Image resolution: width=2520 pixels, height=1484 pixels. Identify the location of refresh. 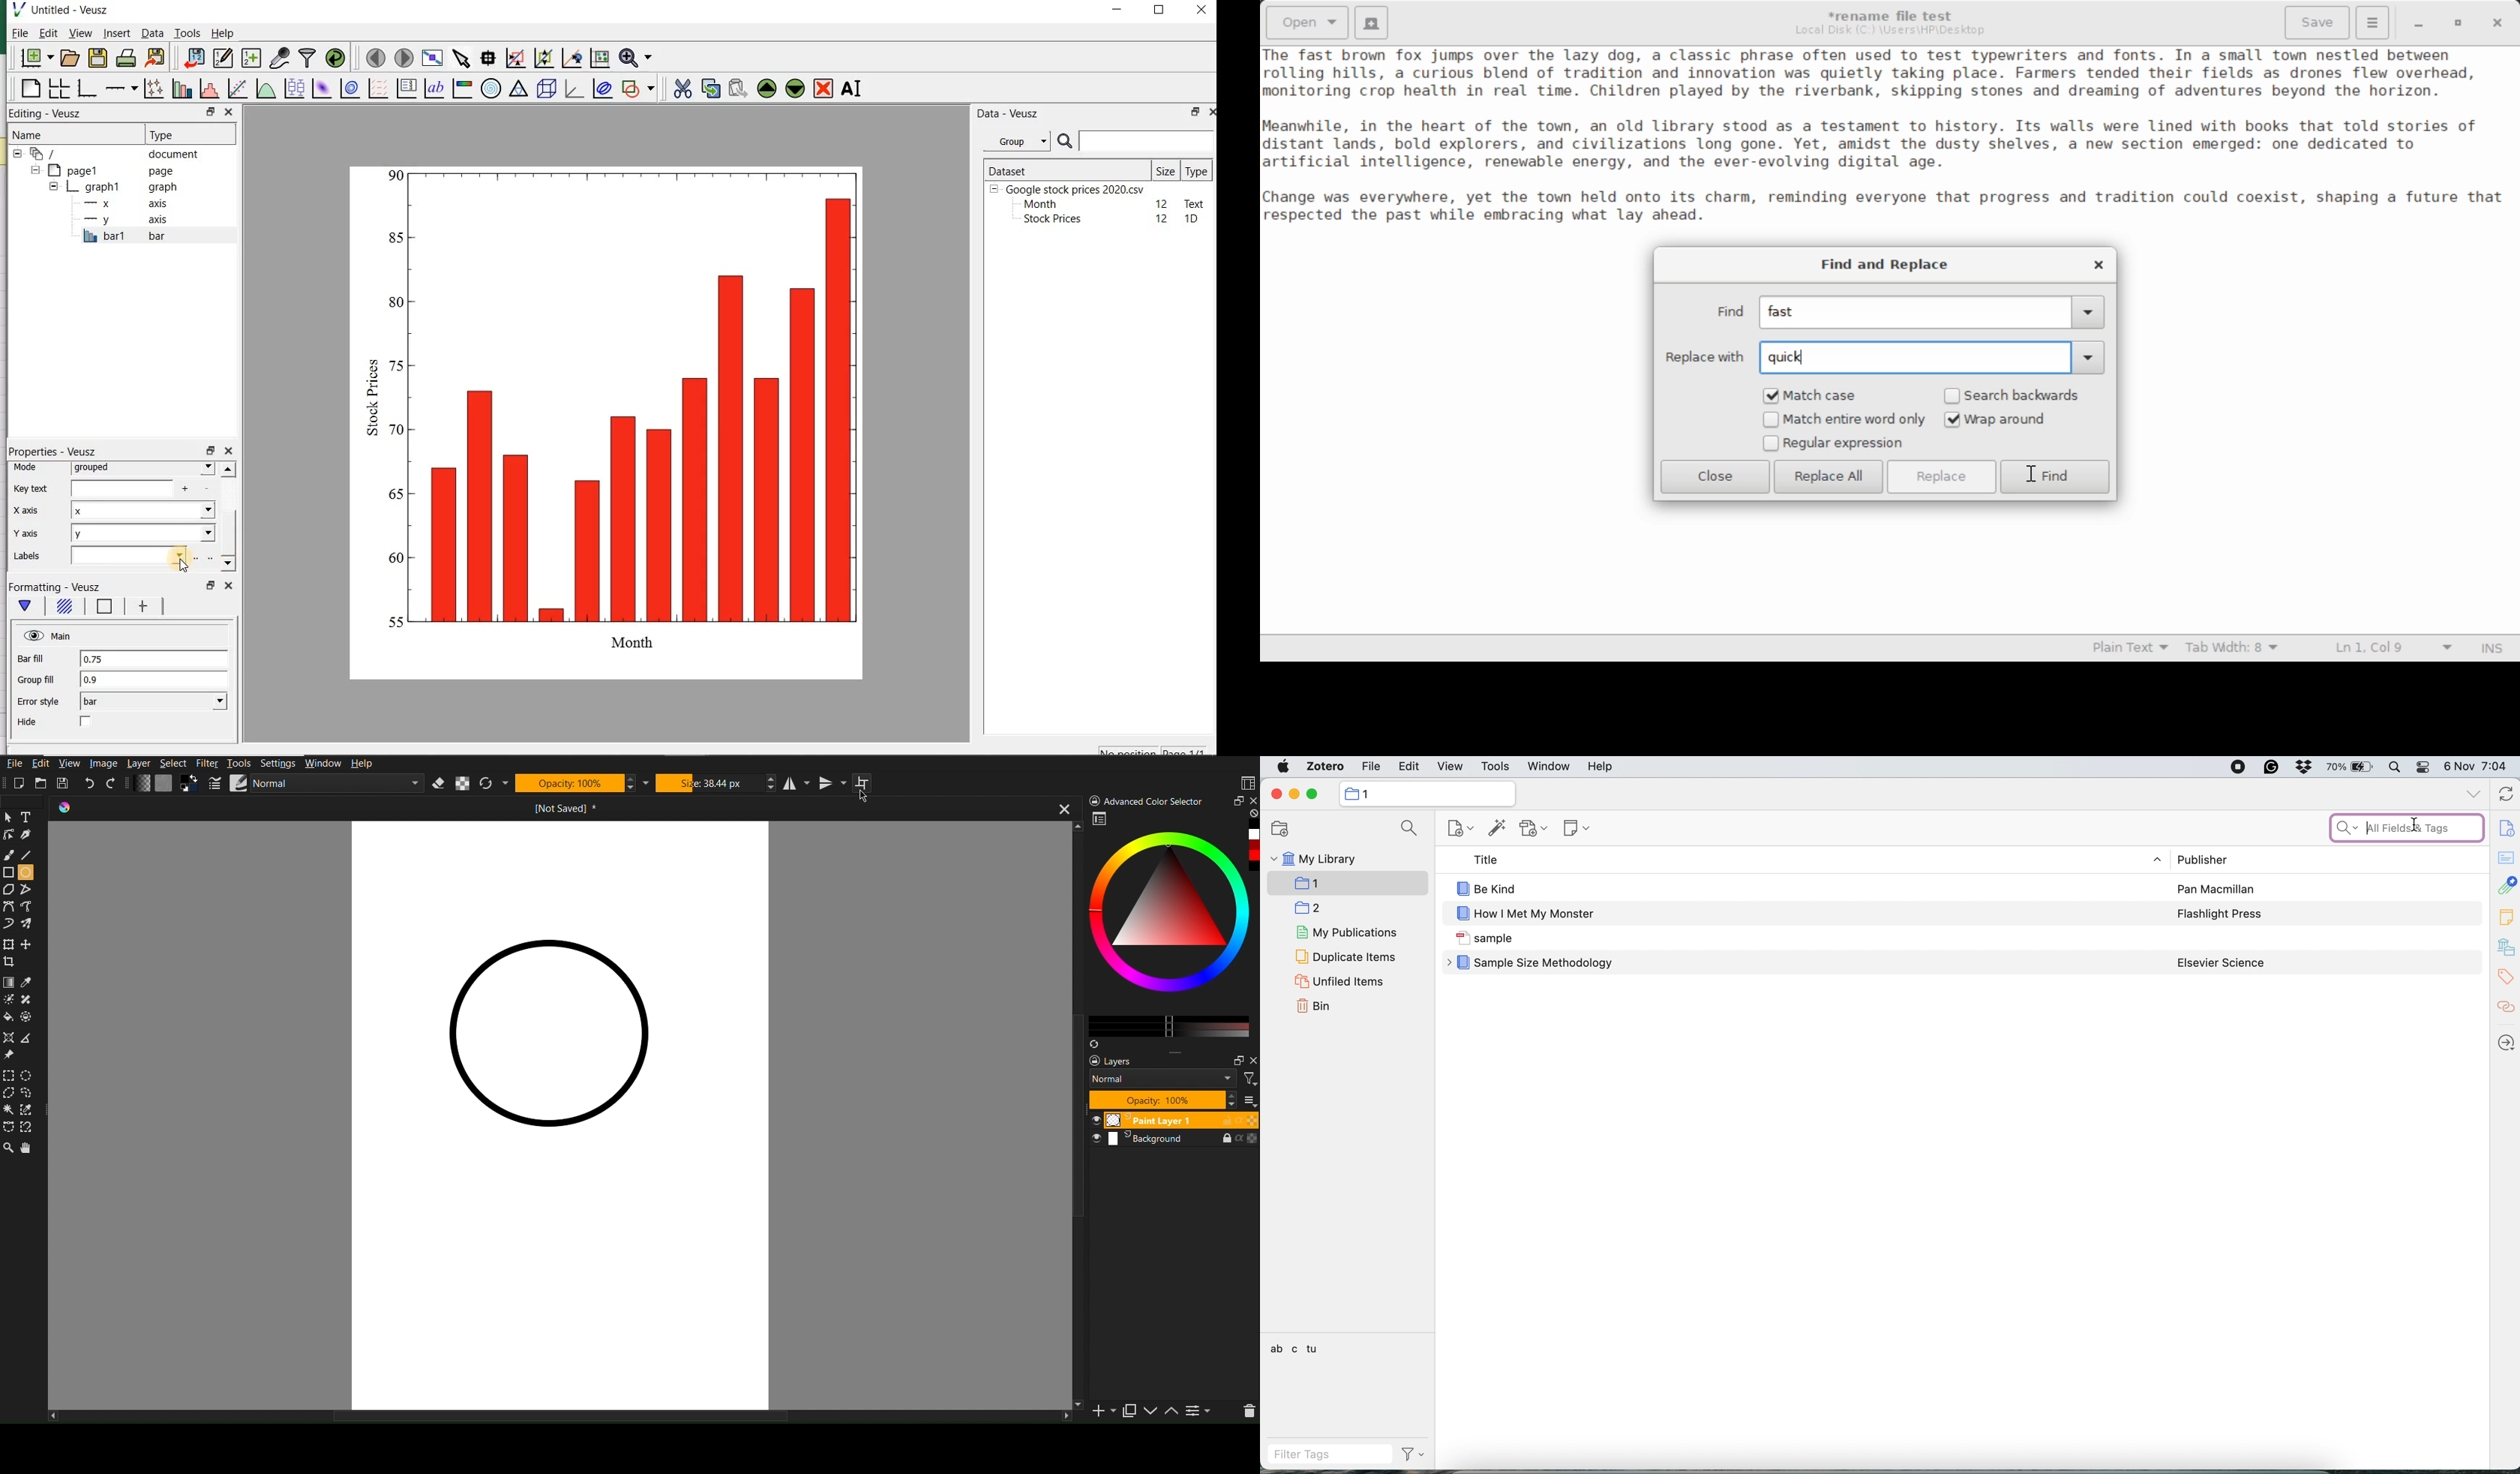
(2504, 795).